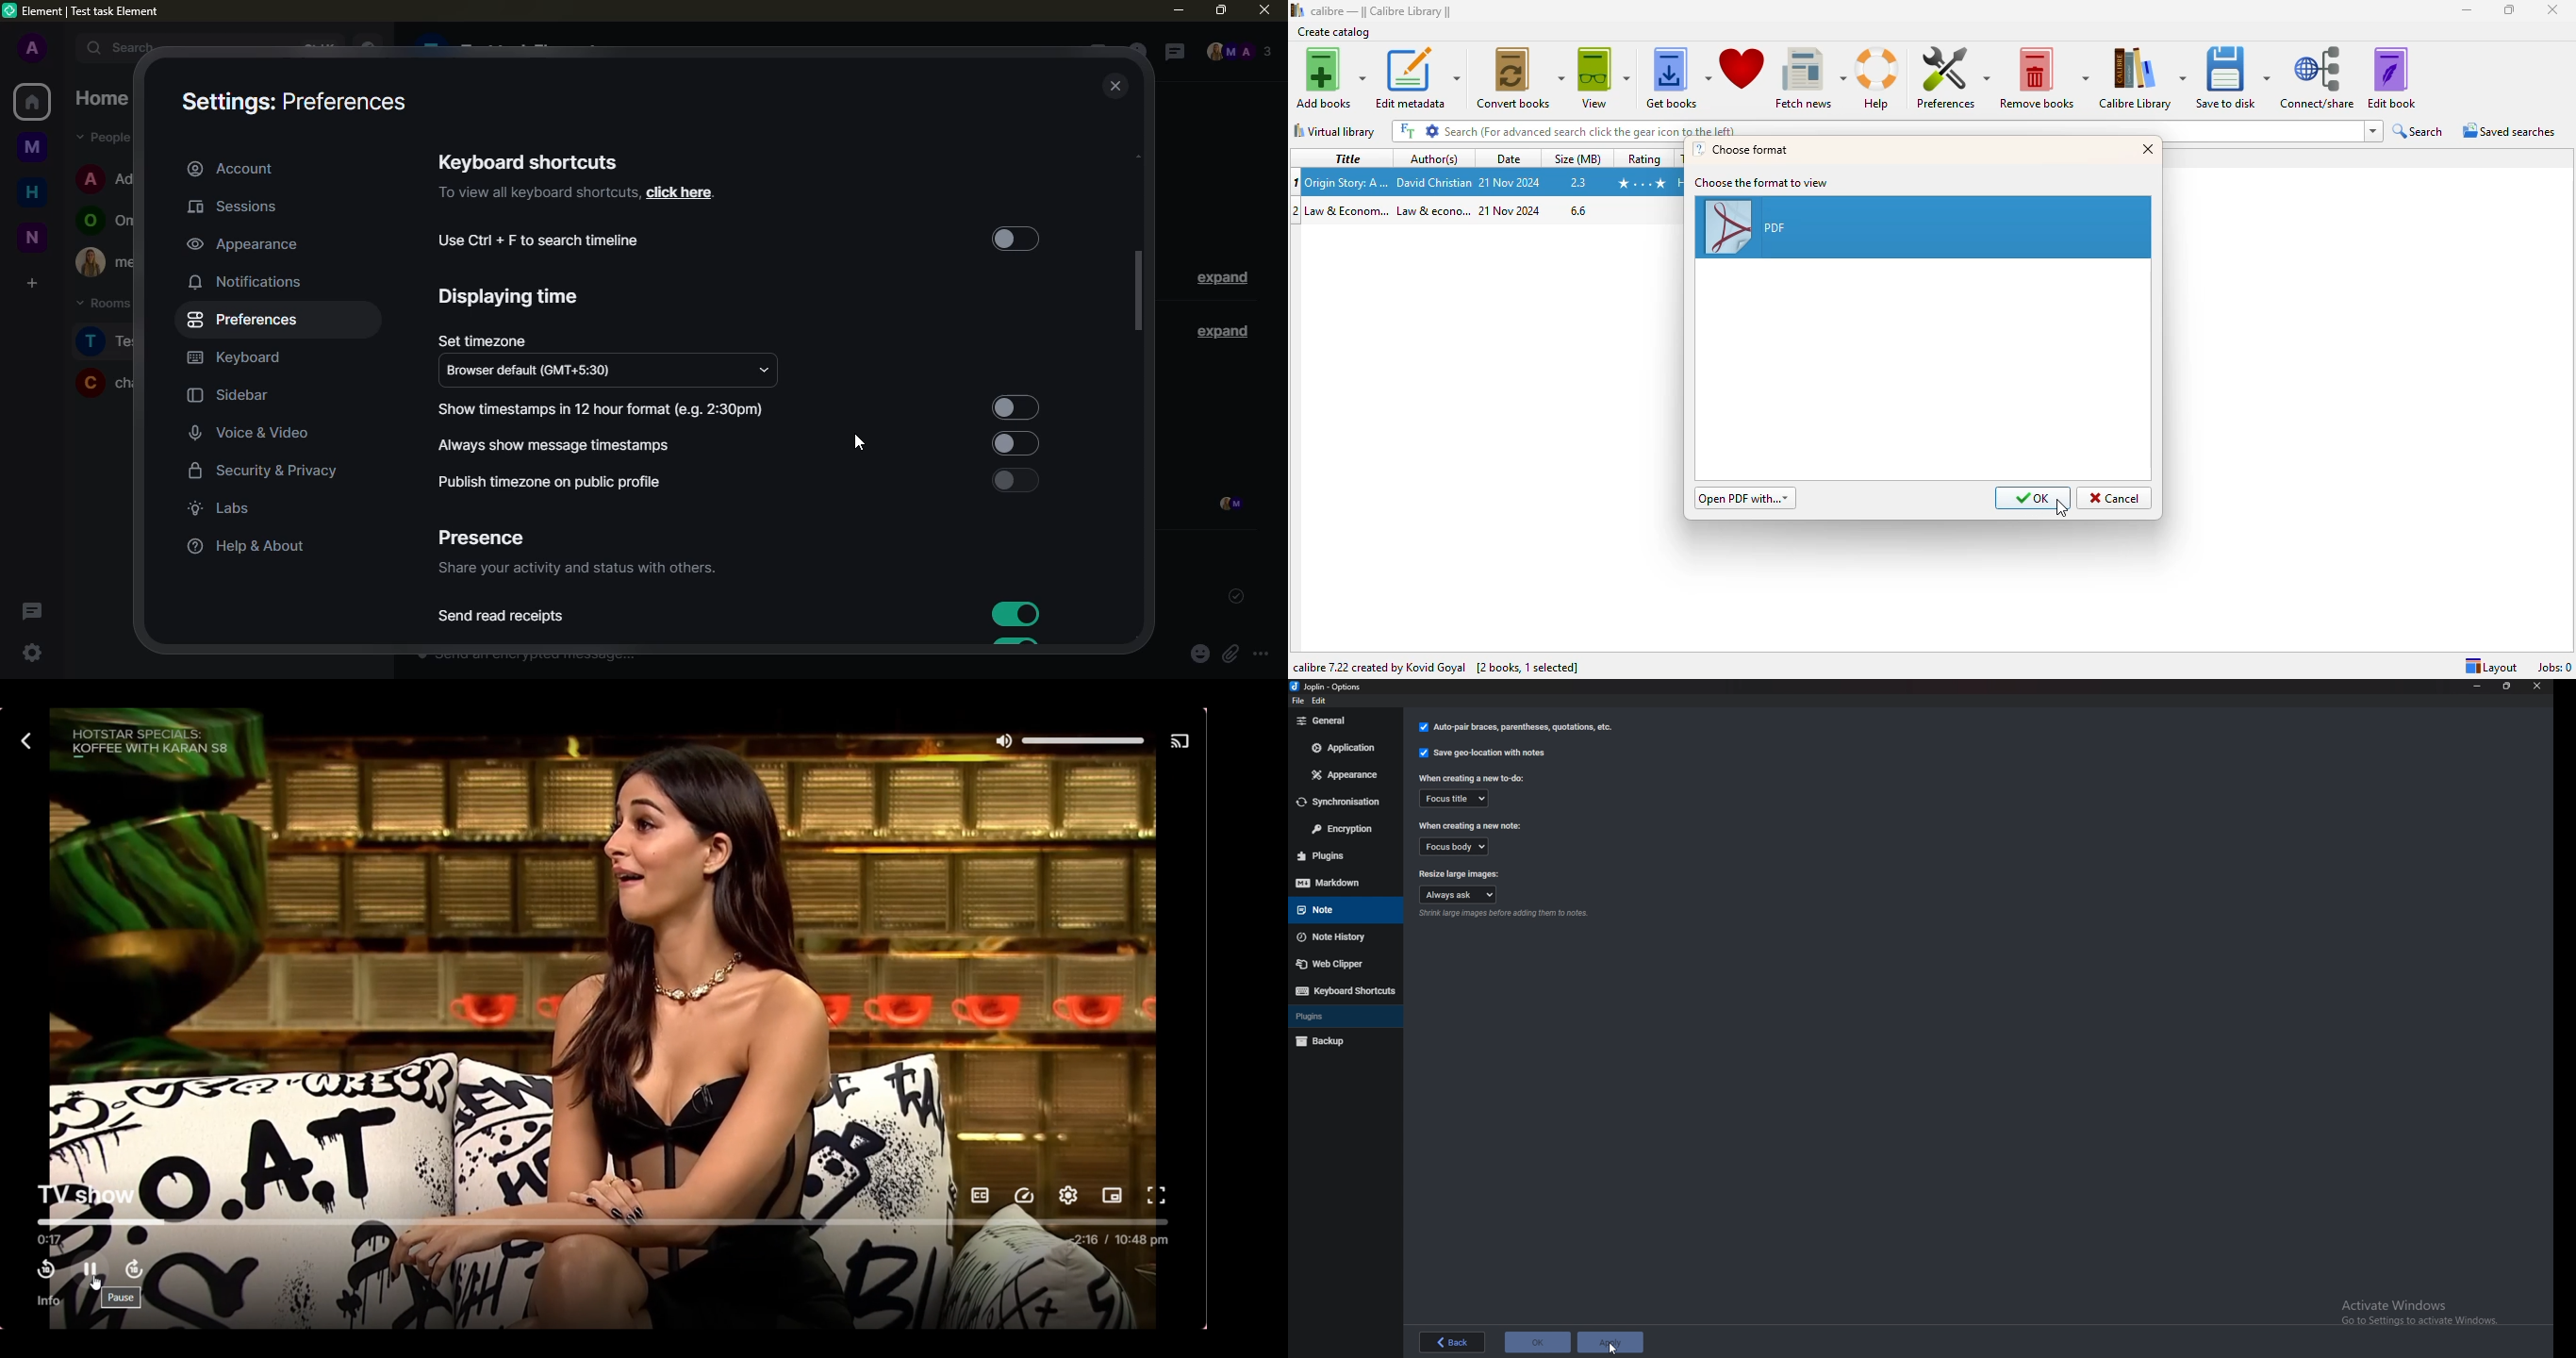 This screenshot has width=2576, height=1372. What do you see at coordinates (764, 371) in the screenshot?
I see `drop down` at bounding box center [764, 371].